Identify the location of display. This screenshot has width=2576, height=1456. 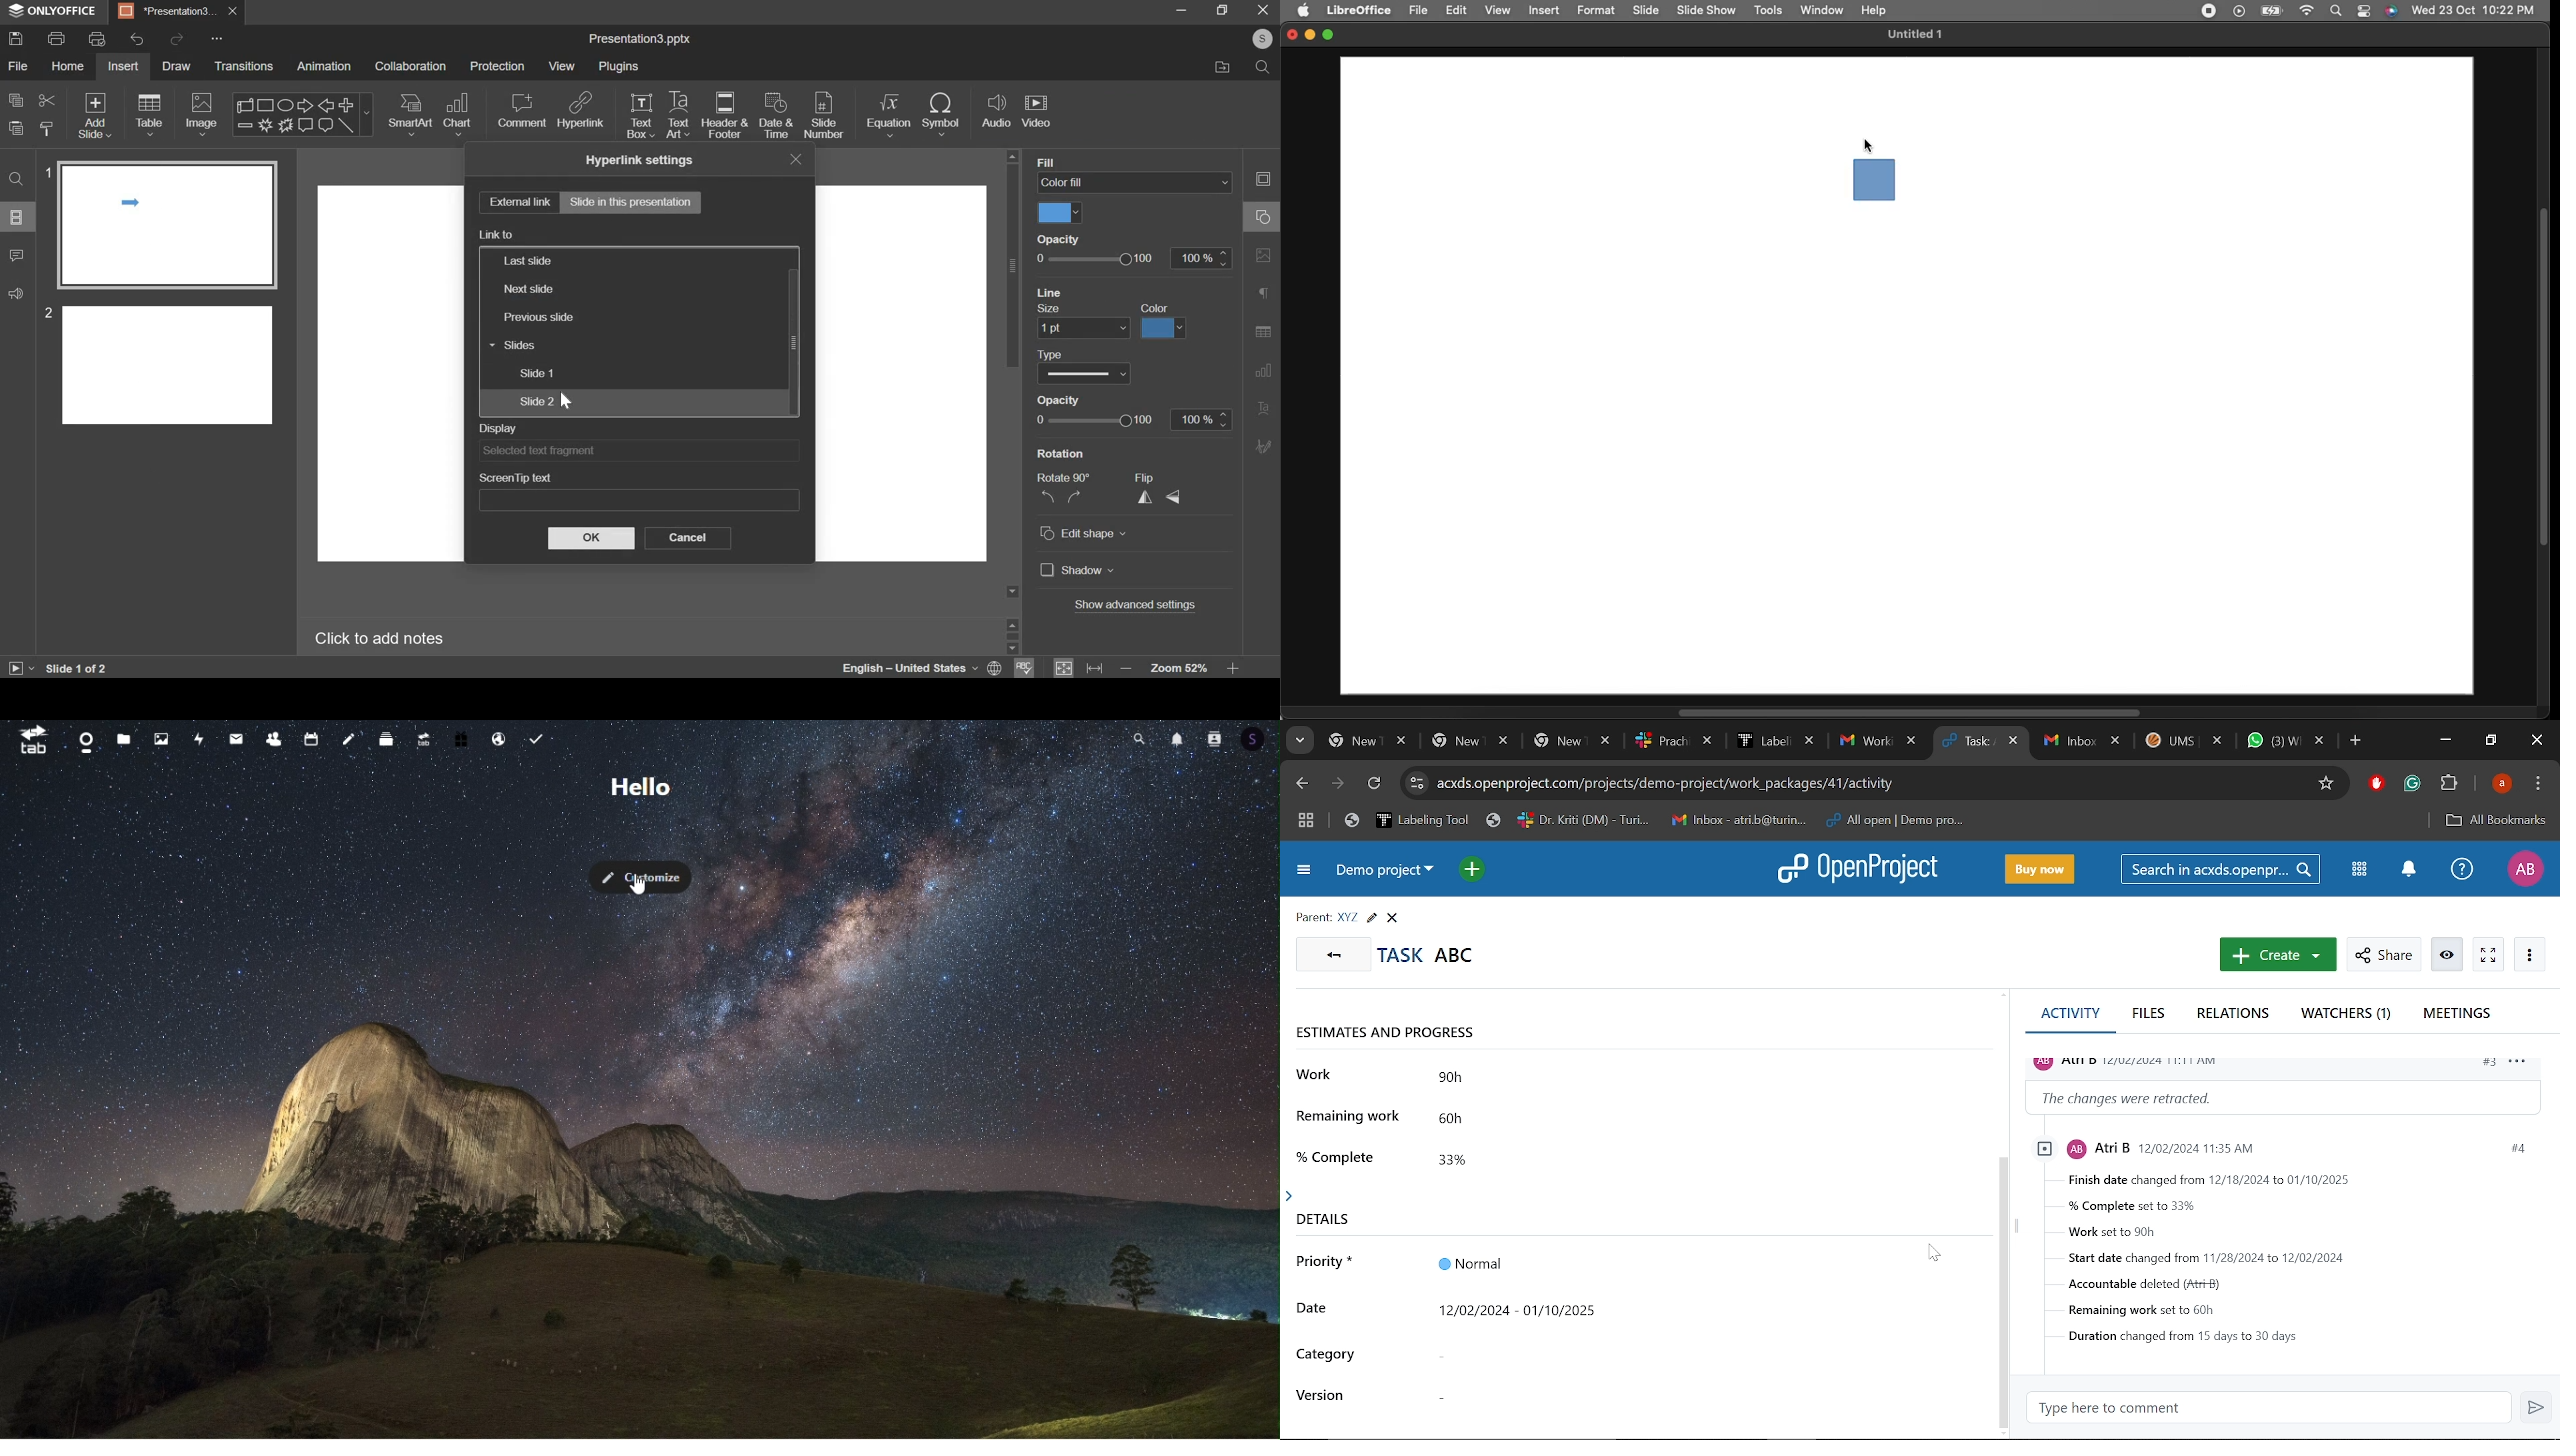
(498, 429).